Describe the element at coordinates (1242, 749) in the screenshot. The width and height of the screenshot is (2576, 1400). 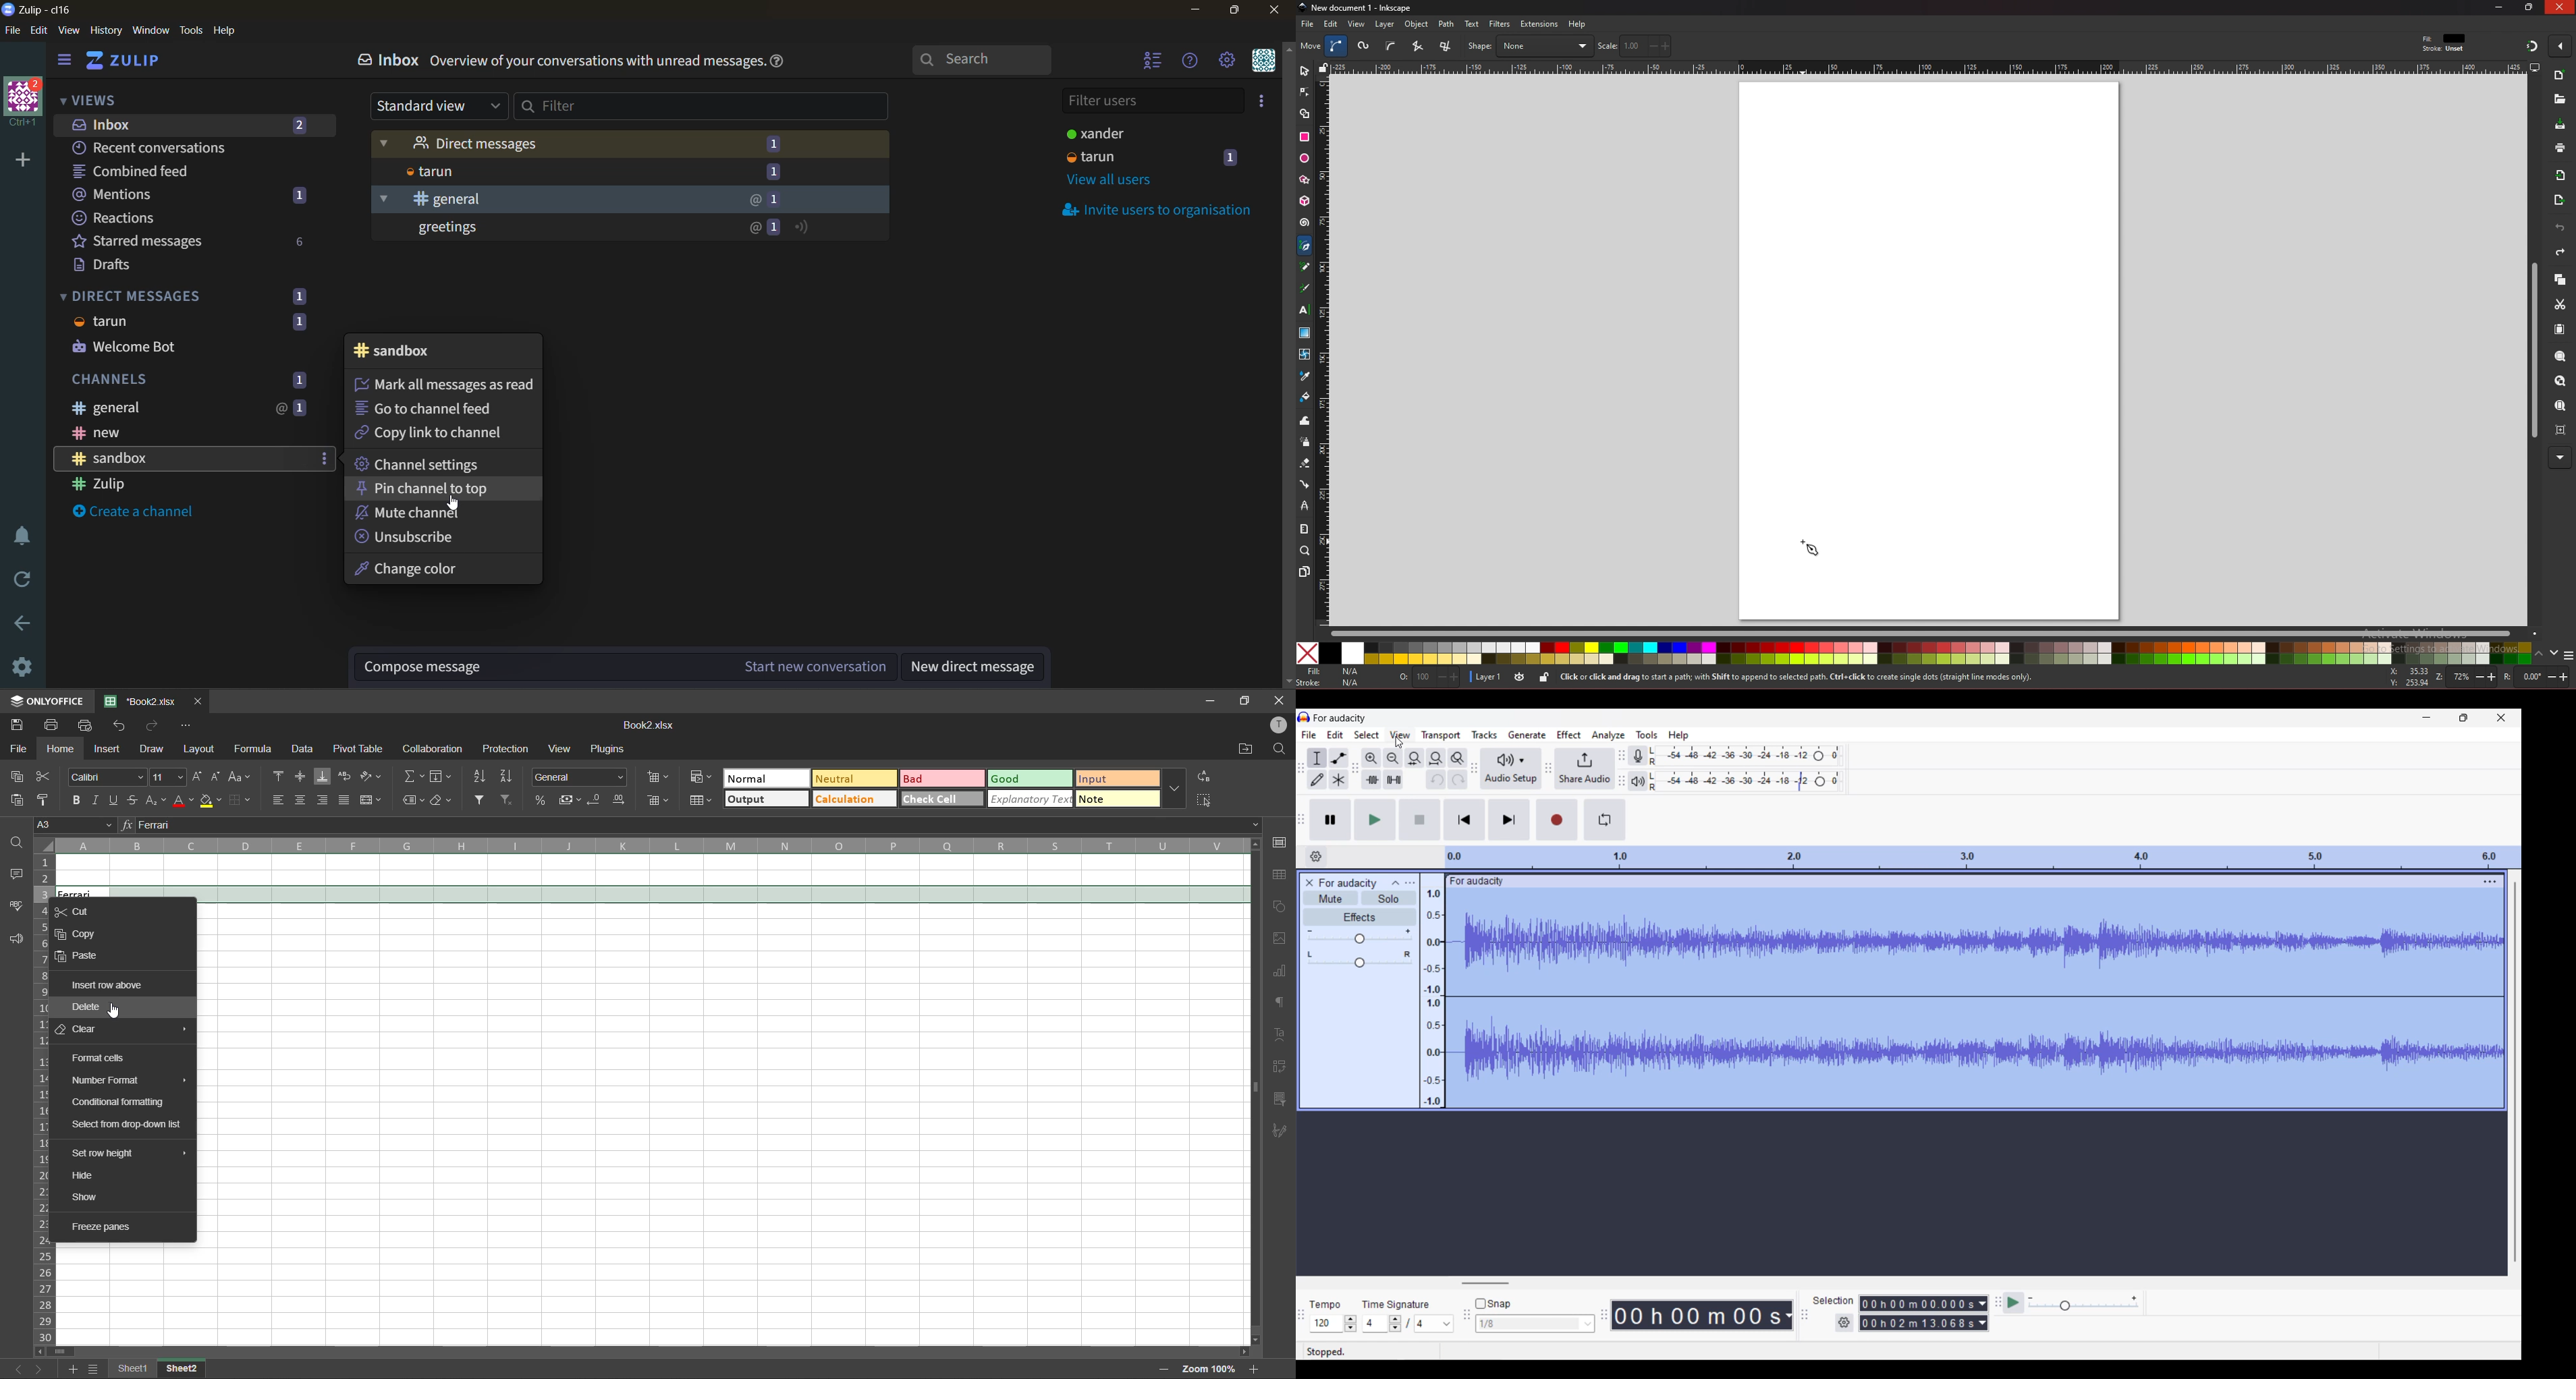
I see `open location` at that location.